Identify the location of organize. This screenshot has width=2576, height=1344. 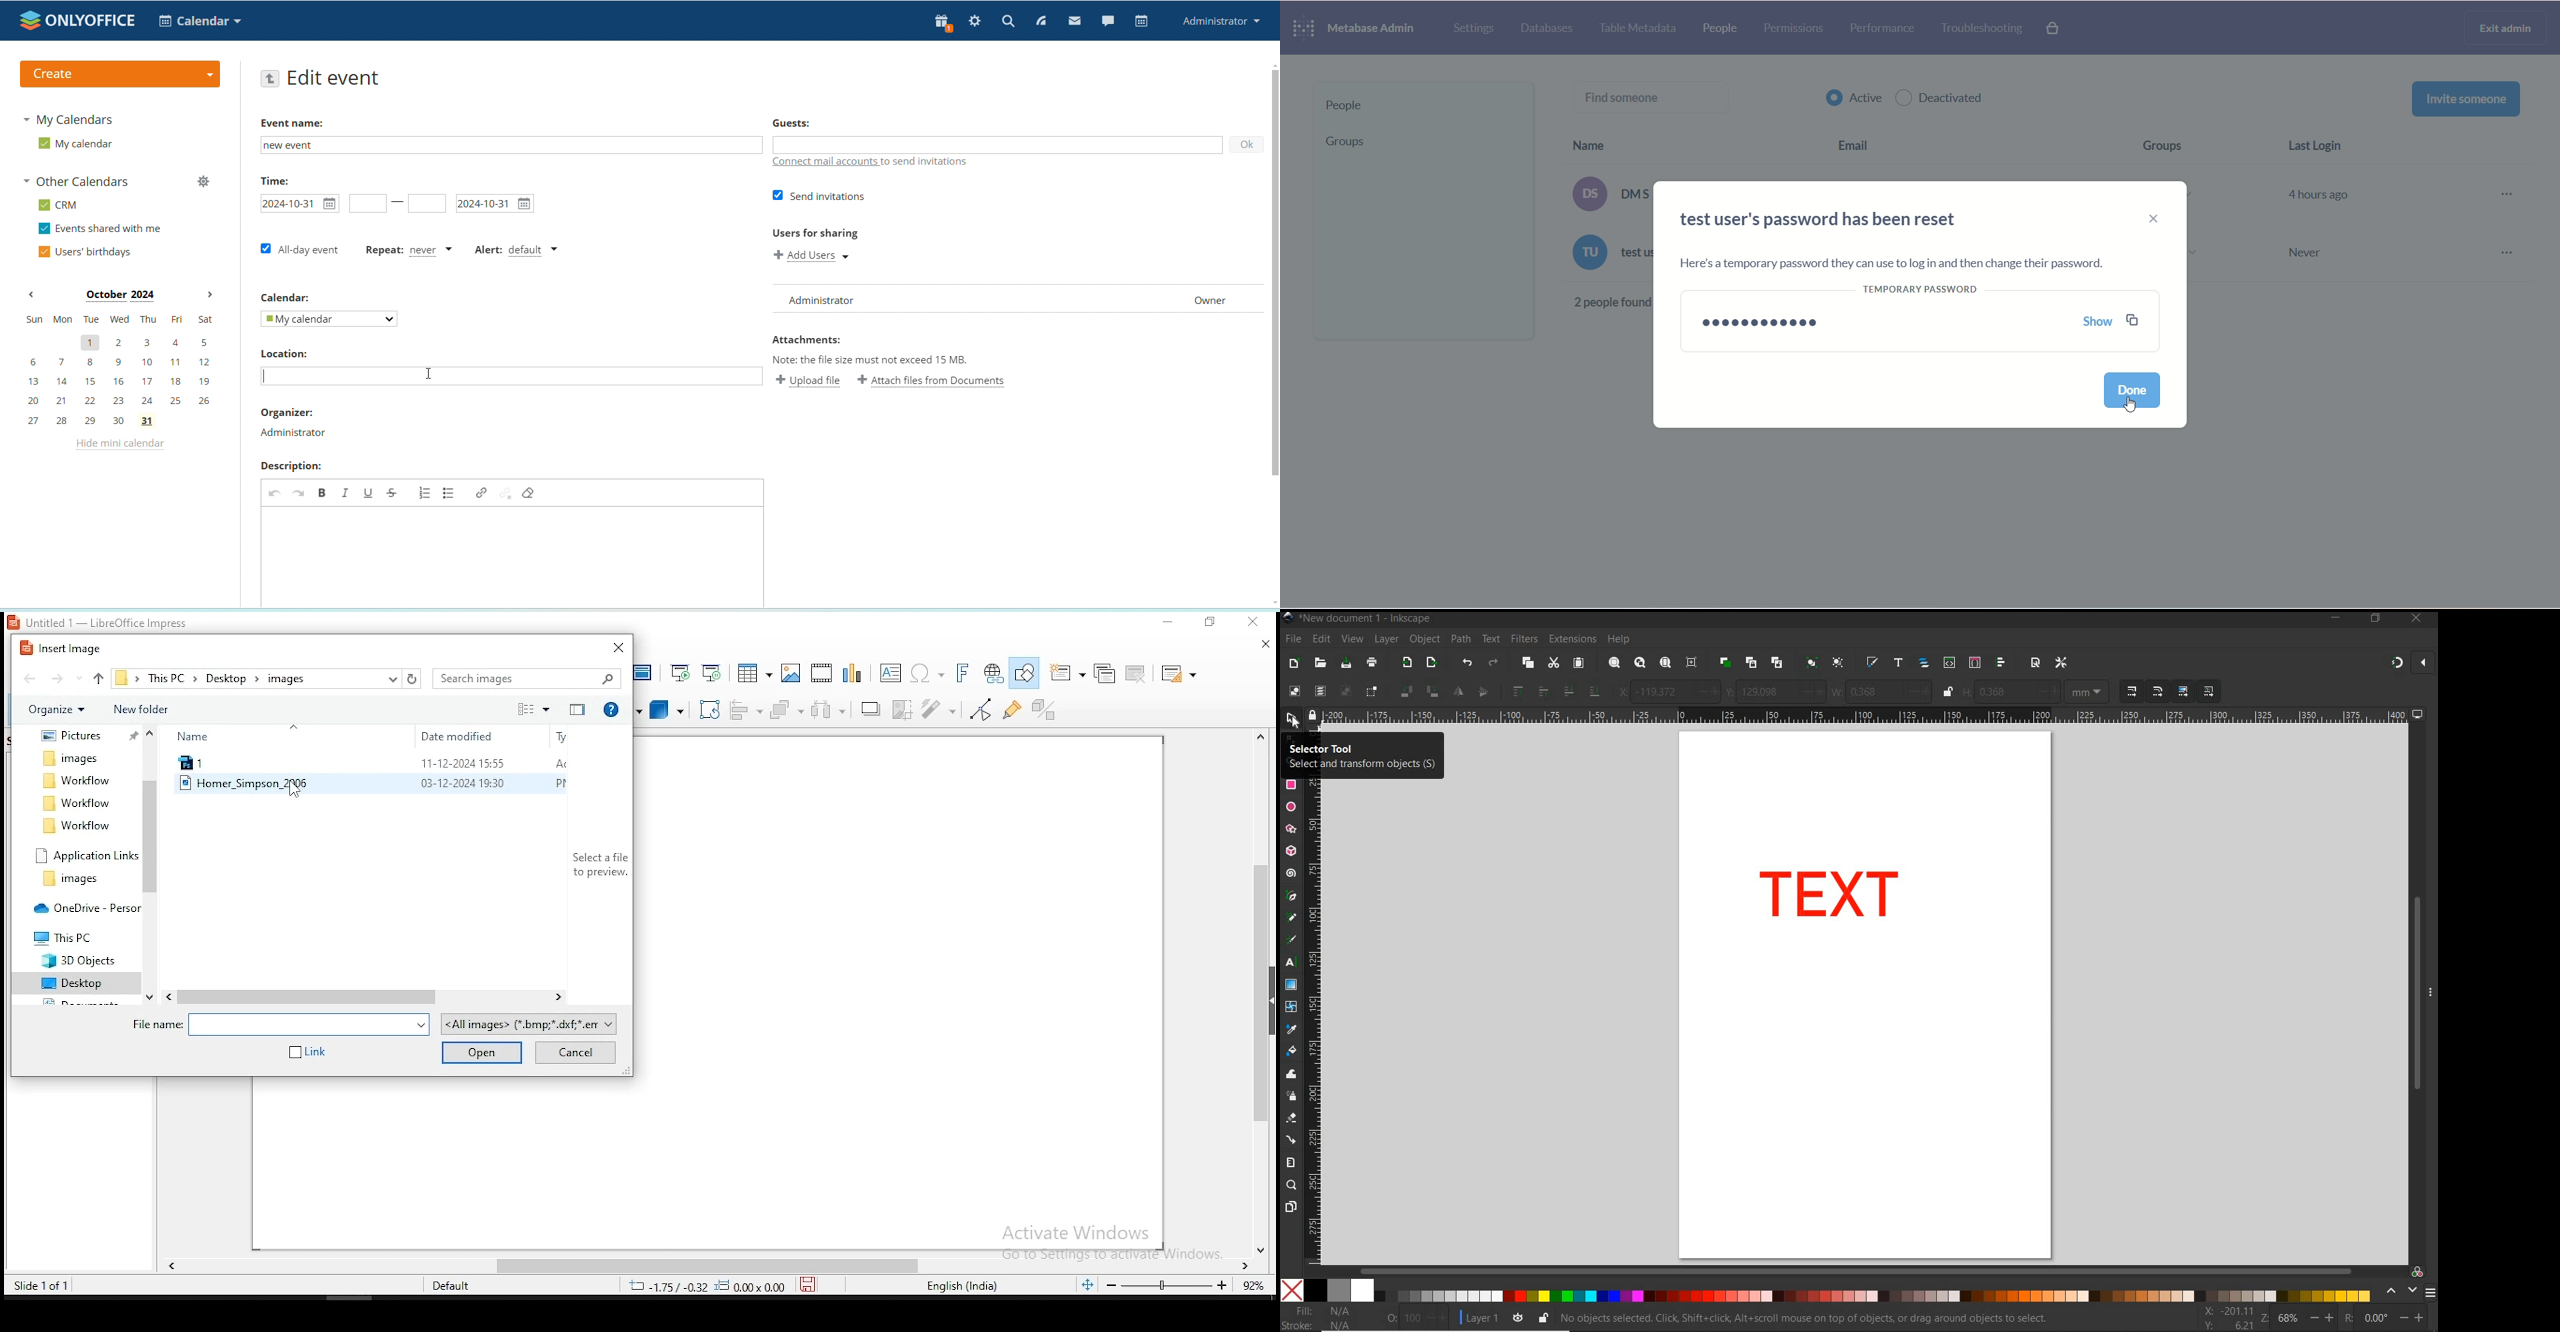
(58, 710).